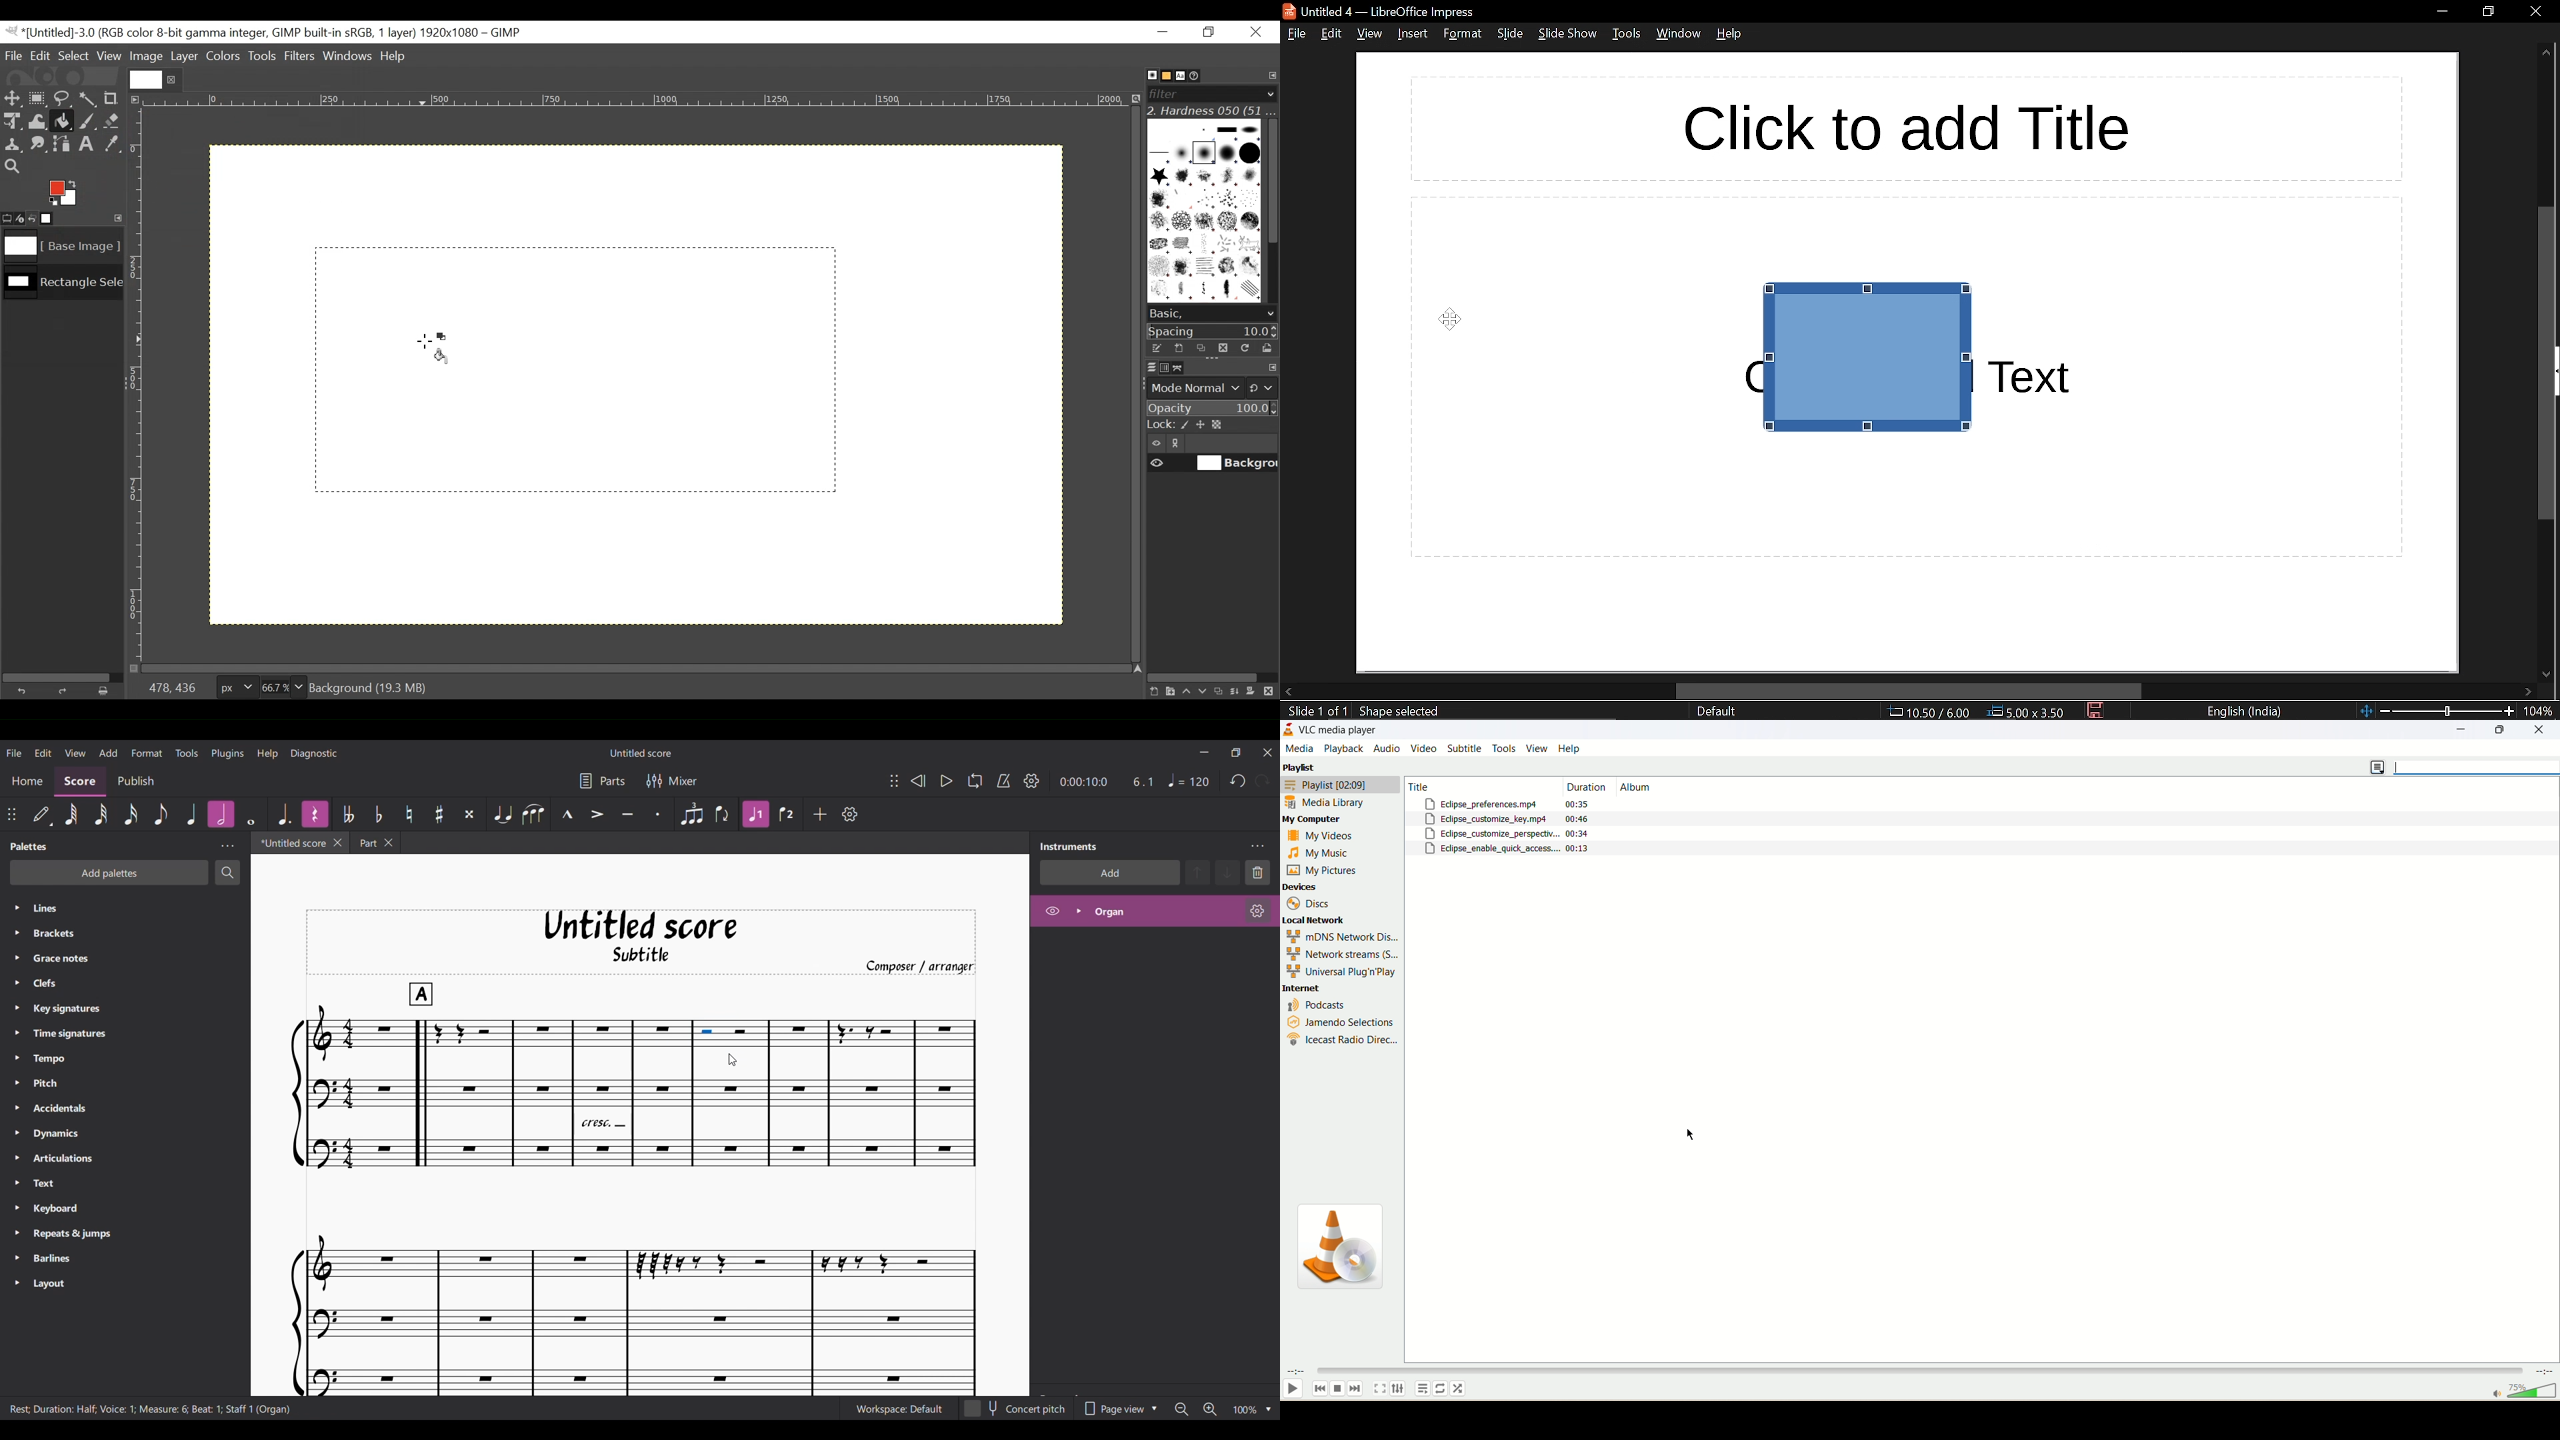 Image resolution: width=2576 pixels, height=1456 pixels. I want to click on Toggle double flat, so click(351, 812).